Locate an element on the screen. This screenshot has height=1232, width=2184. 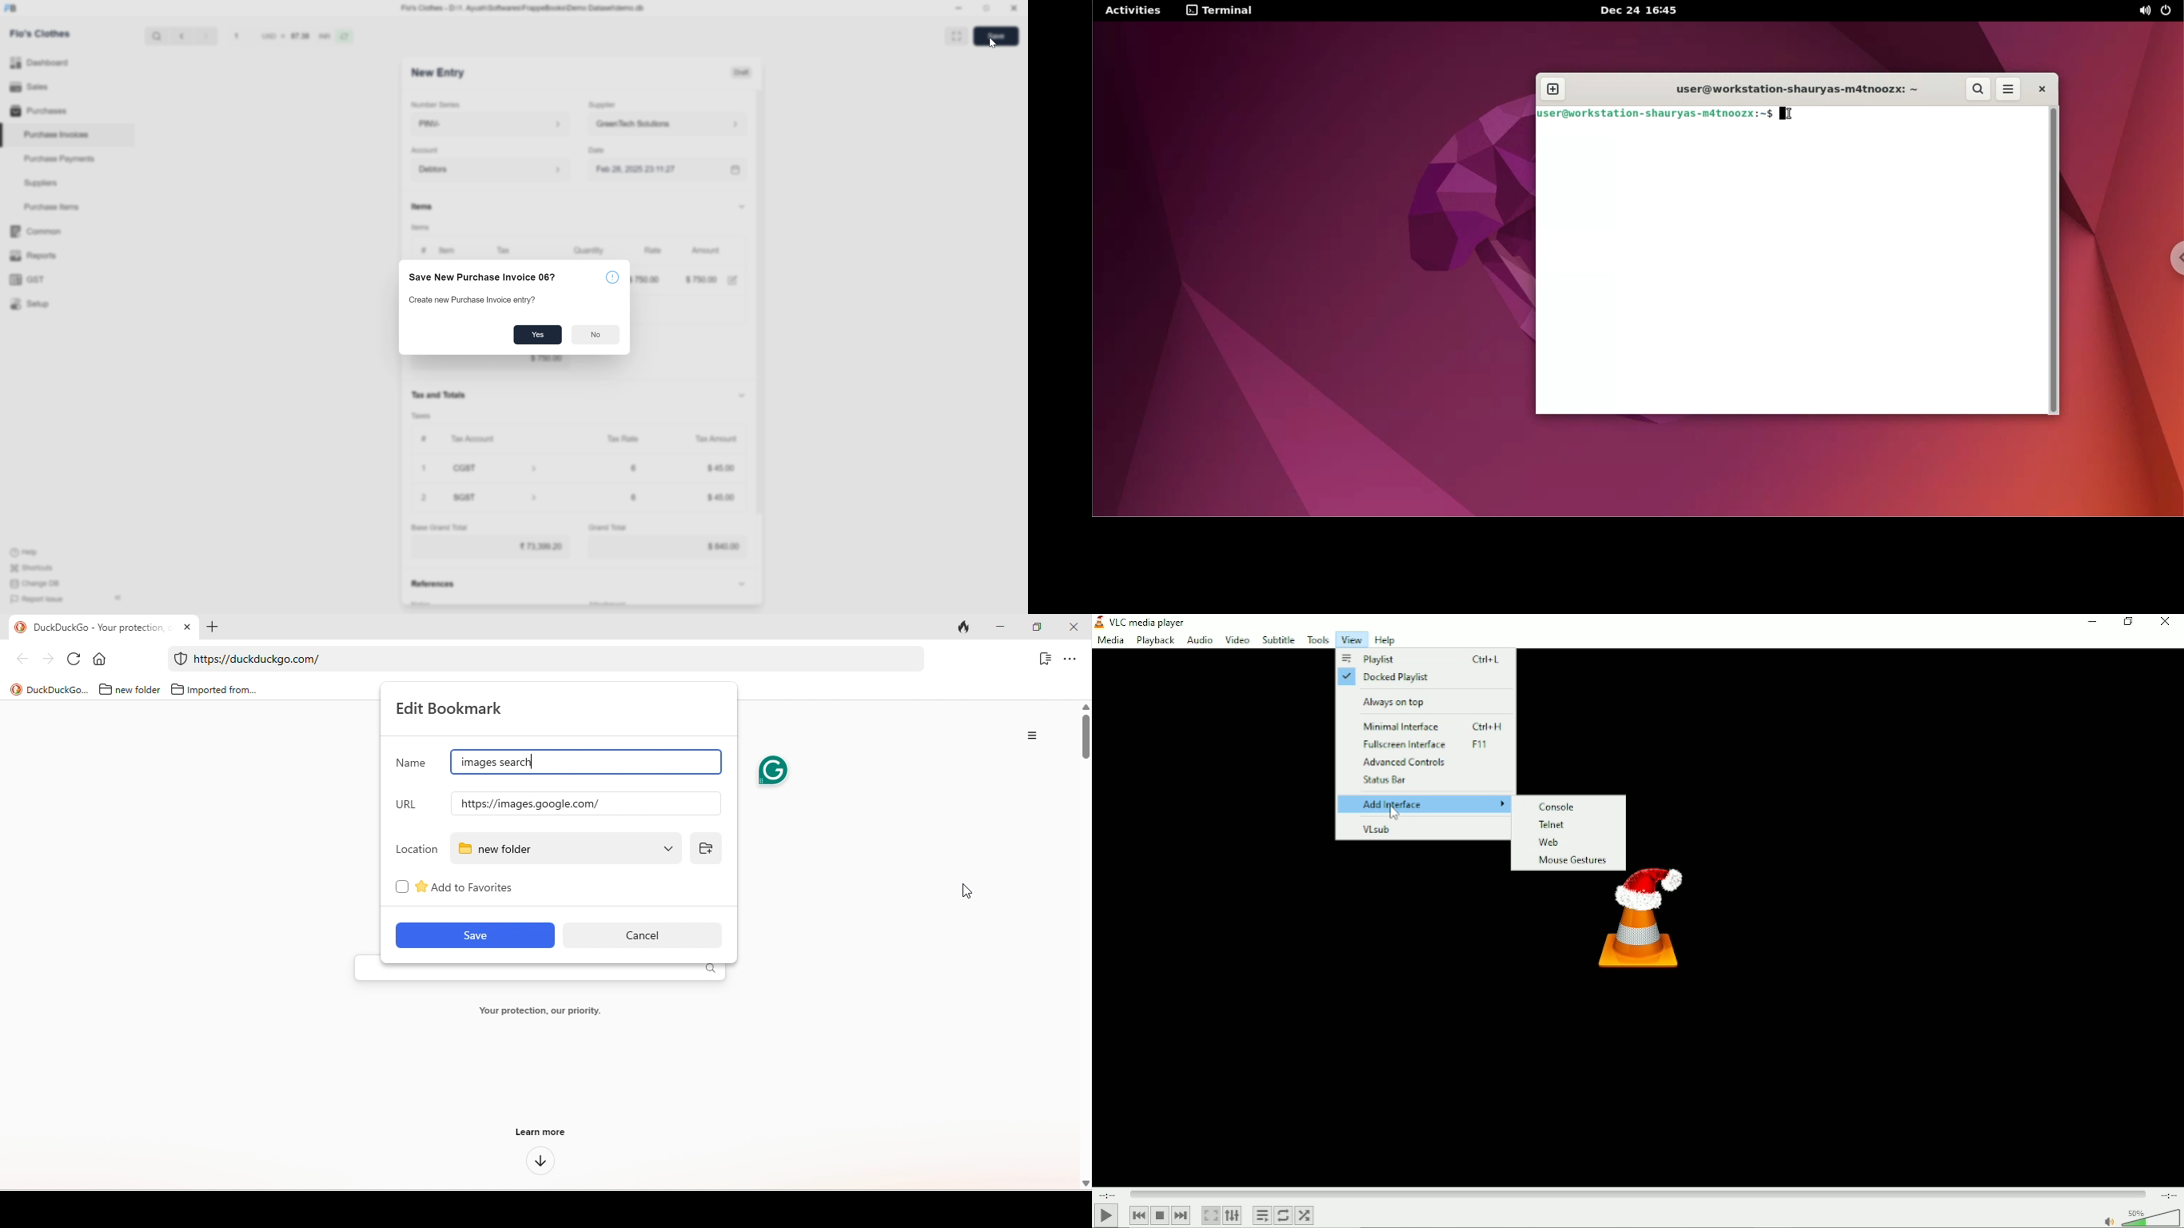
Save New Purchase Invoice 06? is located at coordinates (484, 278).